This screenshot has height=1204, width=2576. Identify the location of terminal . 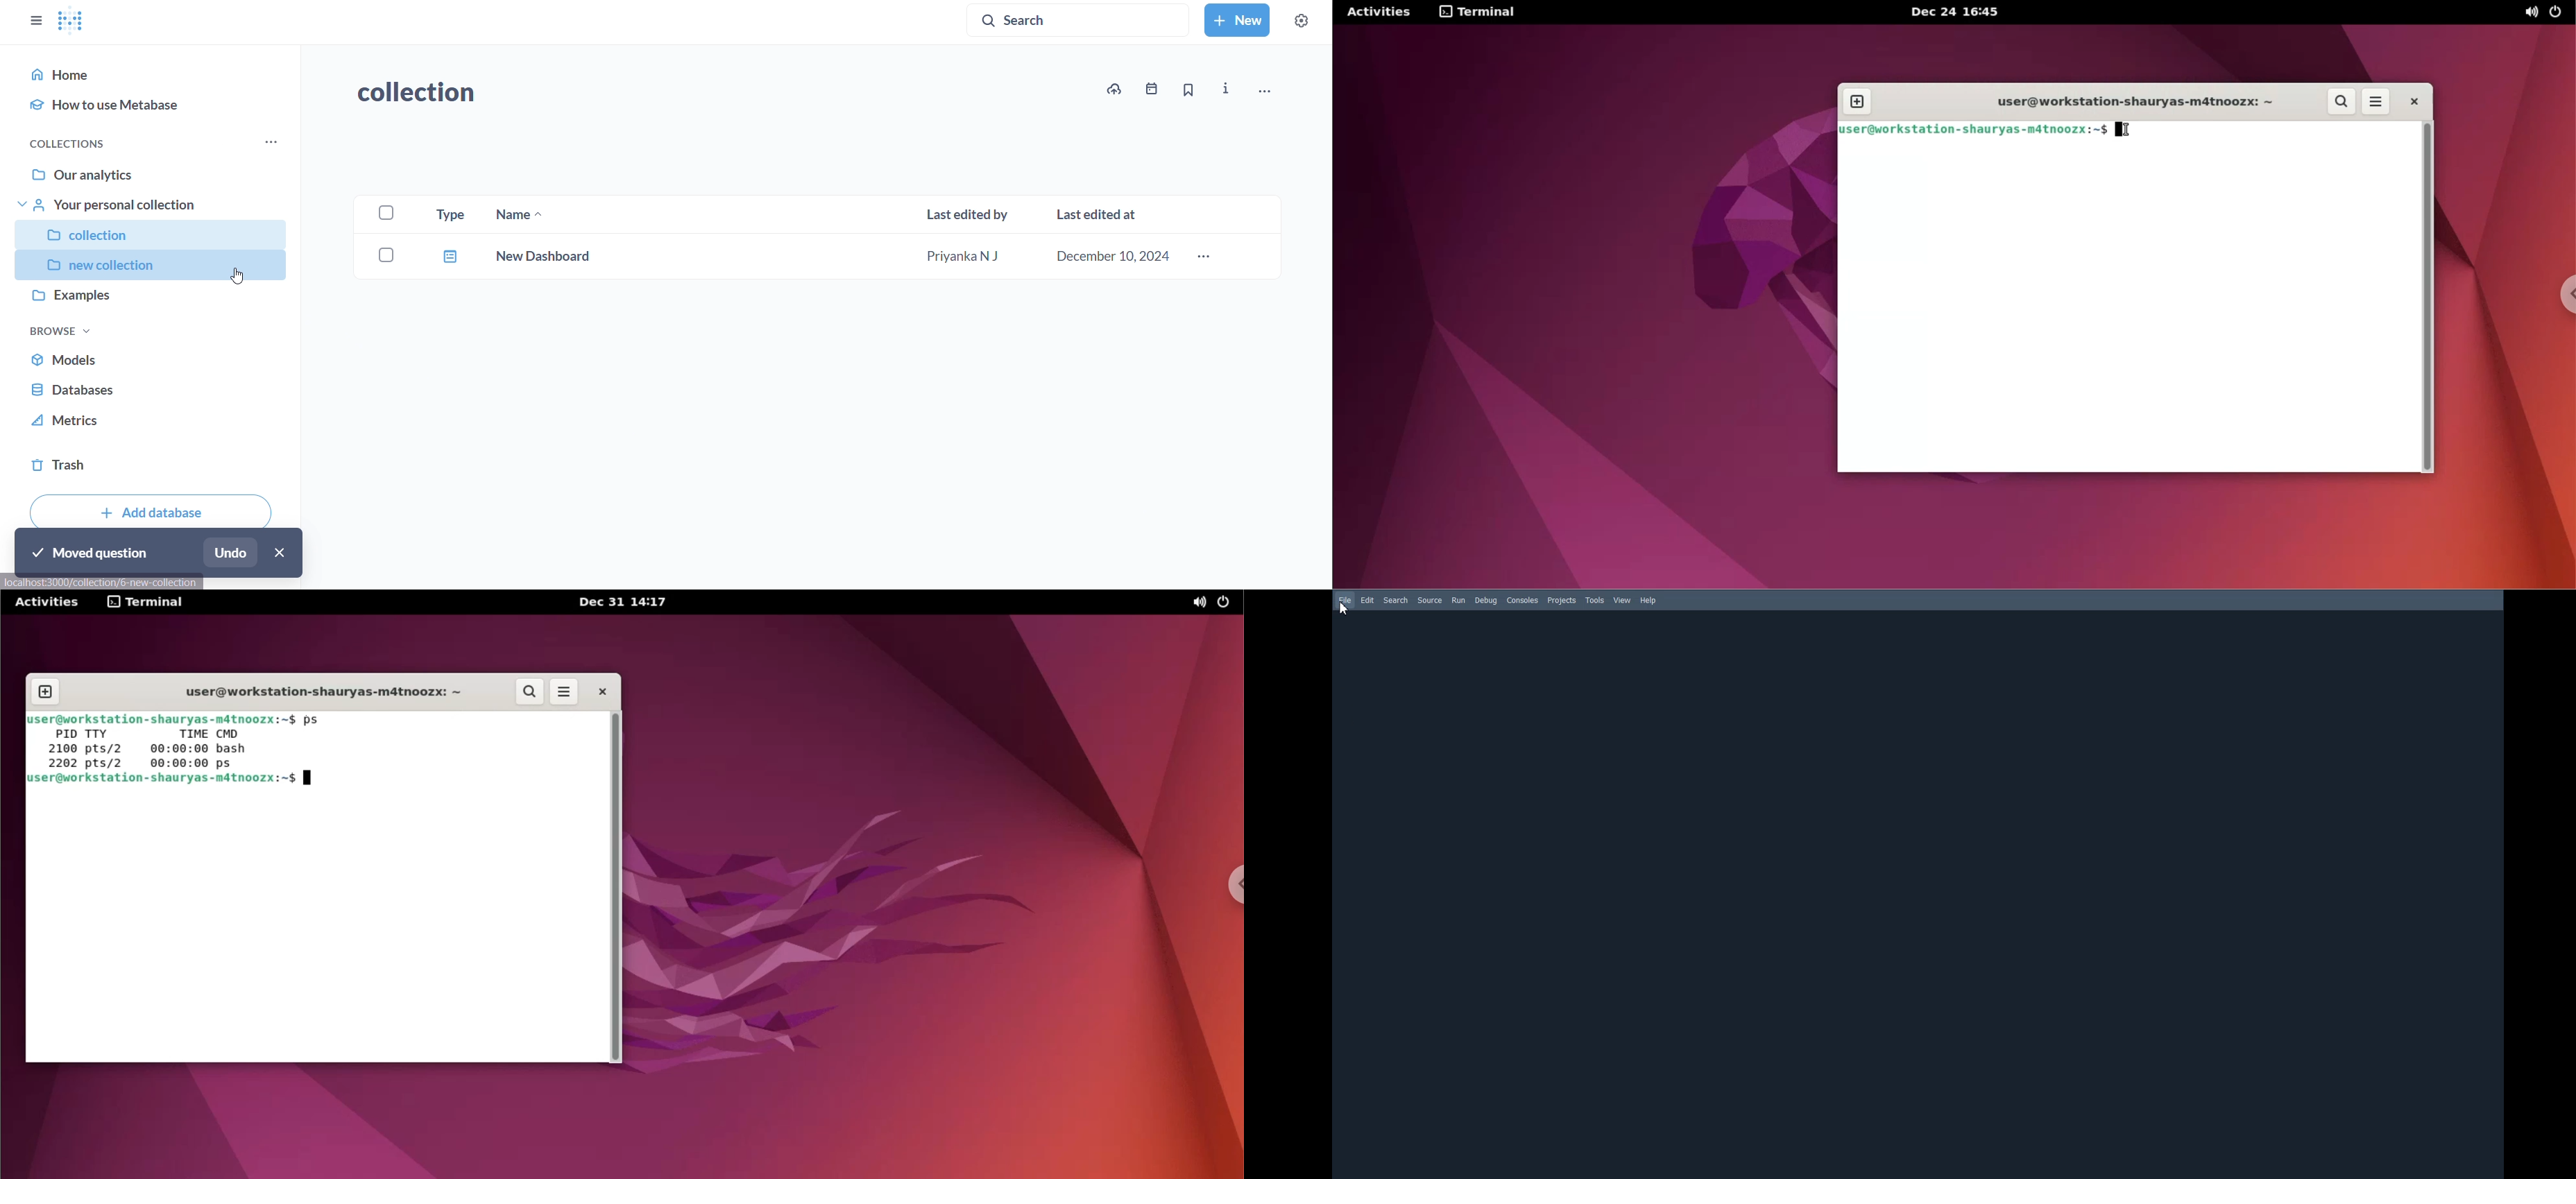
(147, 602).